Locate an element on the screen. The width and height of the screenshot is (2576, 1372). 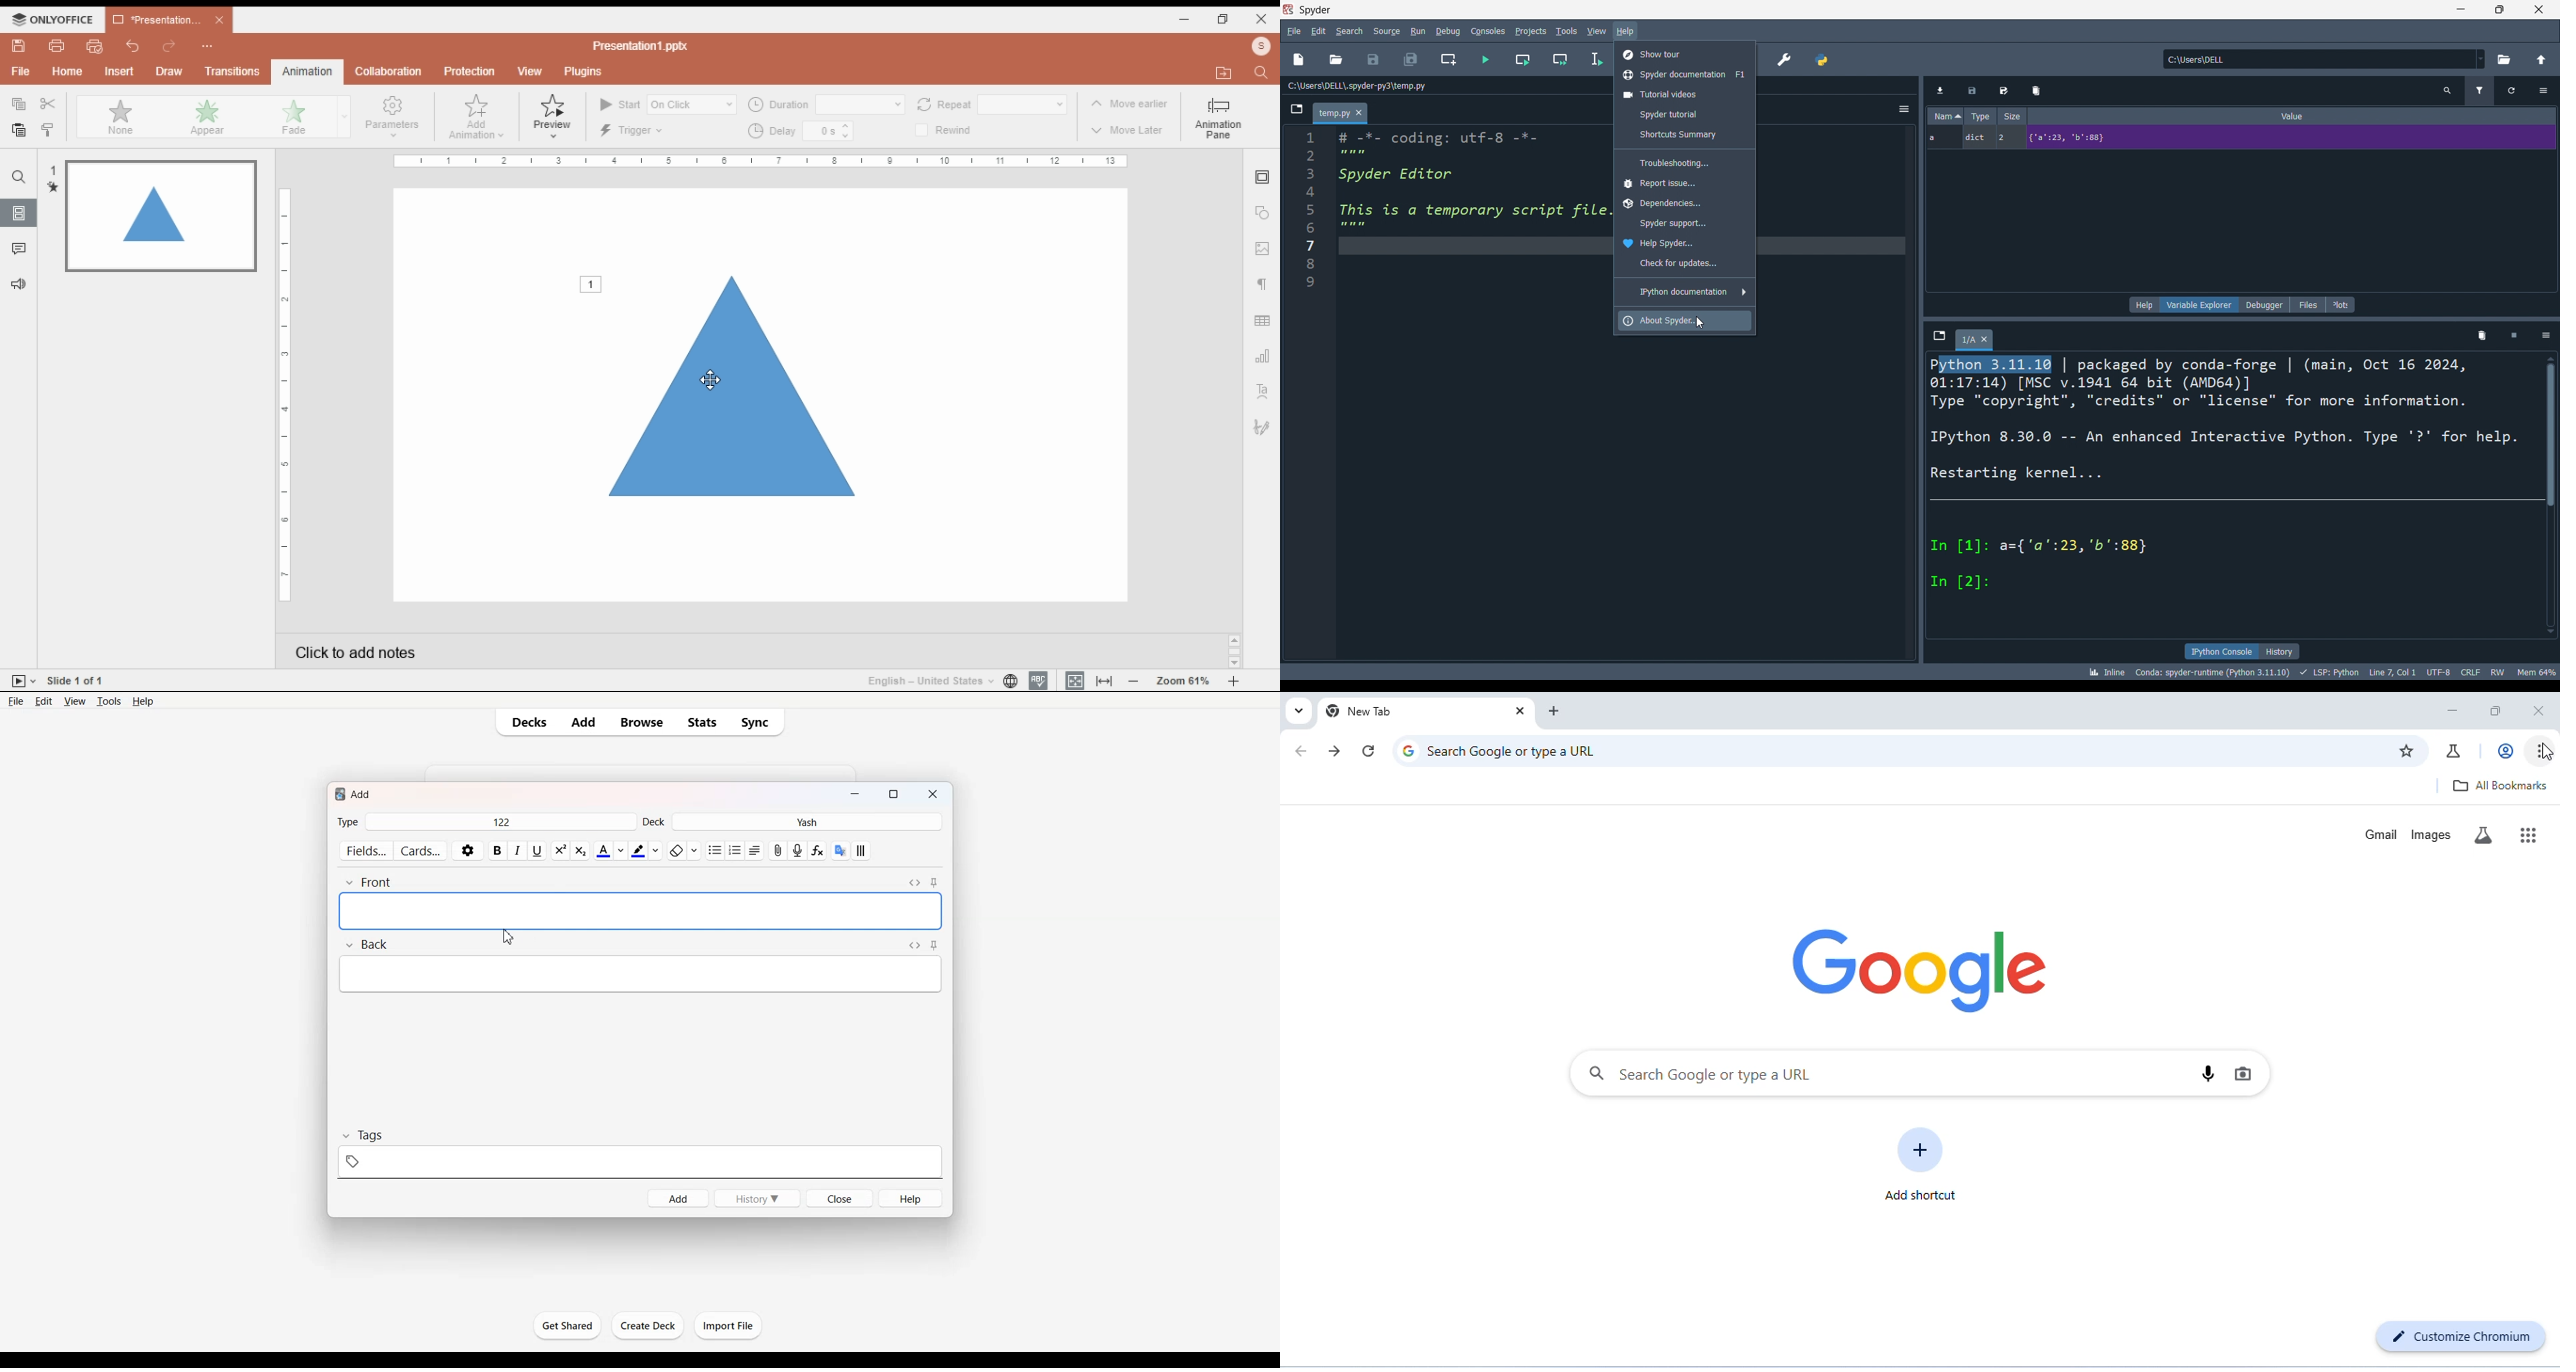
Type is located at coordinates (485, 823).